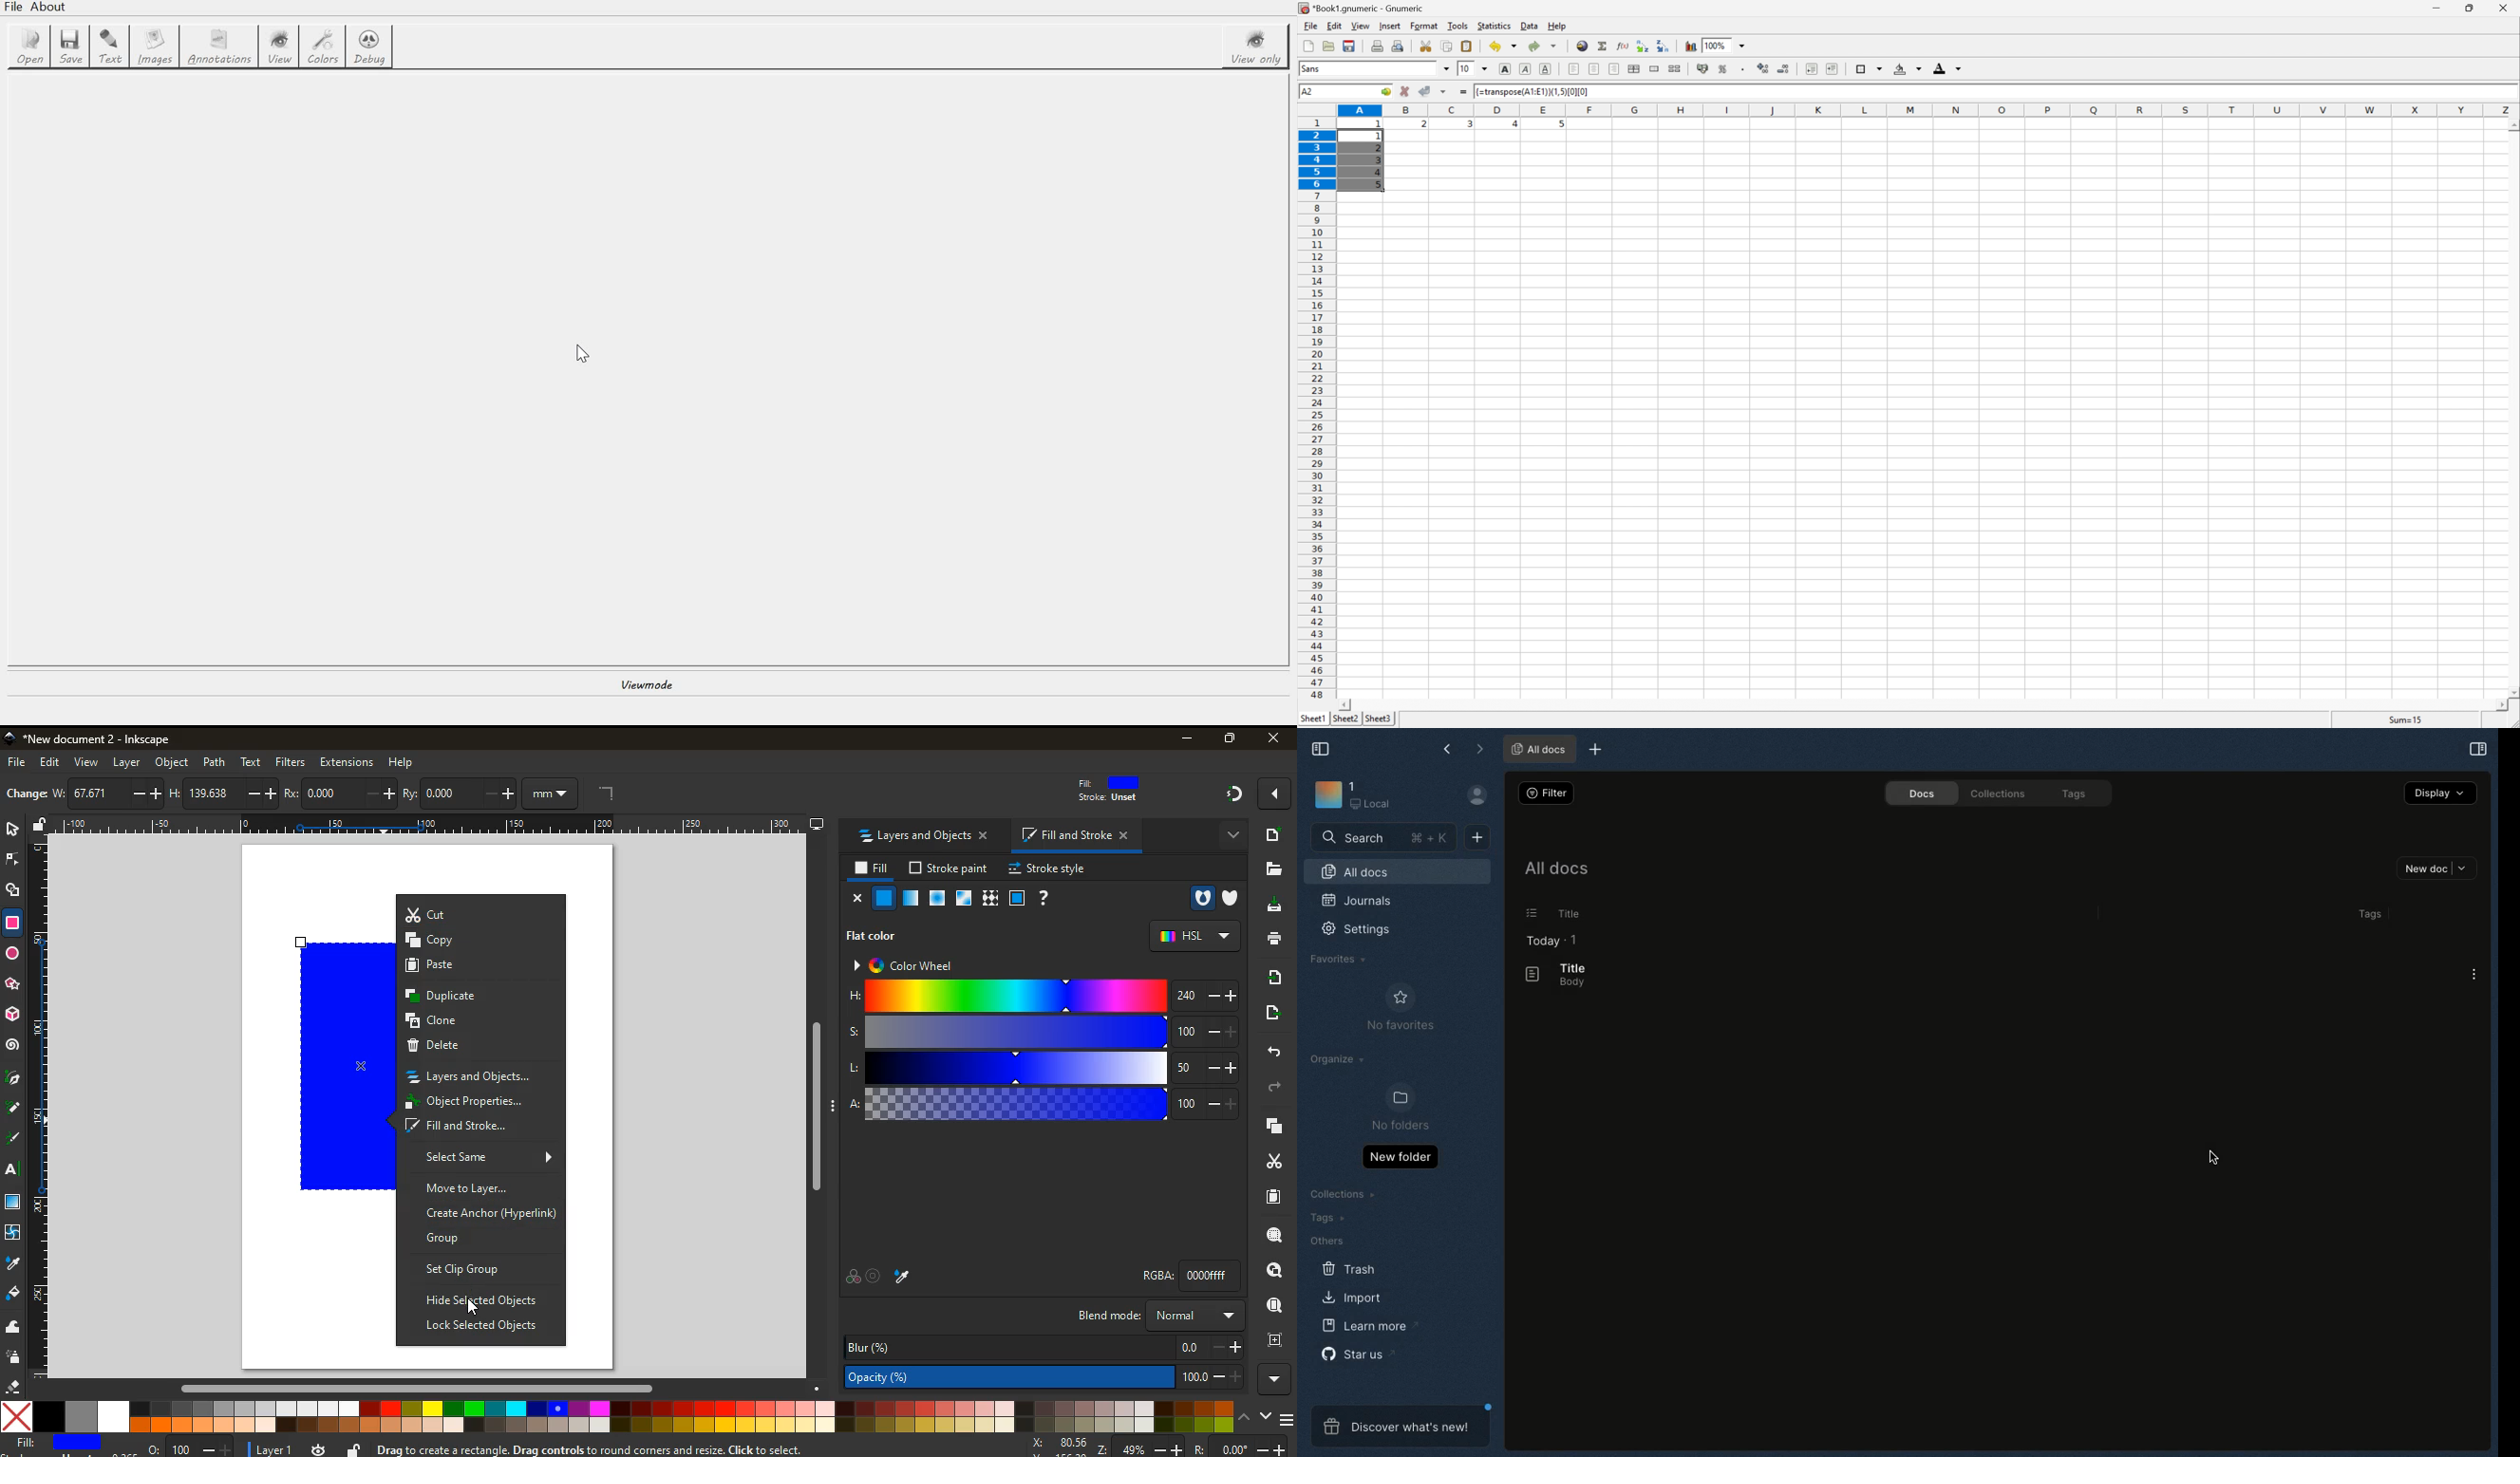  What do you see at coordinates (1276, 1341) in the screenshot?
I see `frame` at bounding box center [1276, 1341].